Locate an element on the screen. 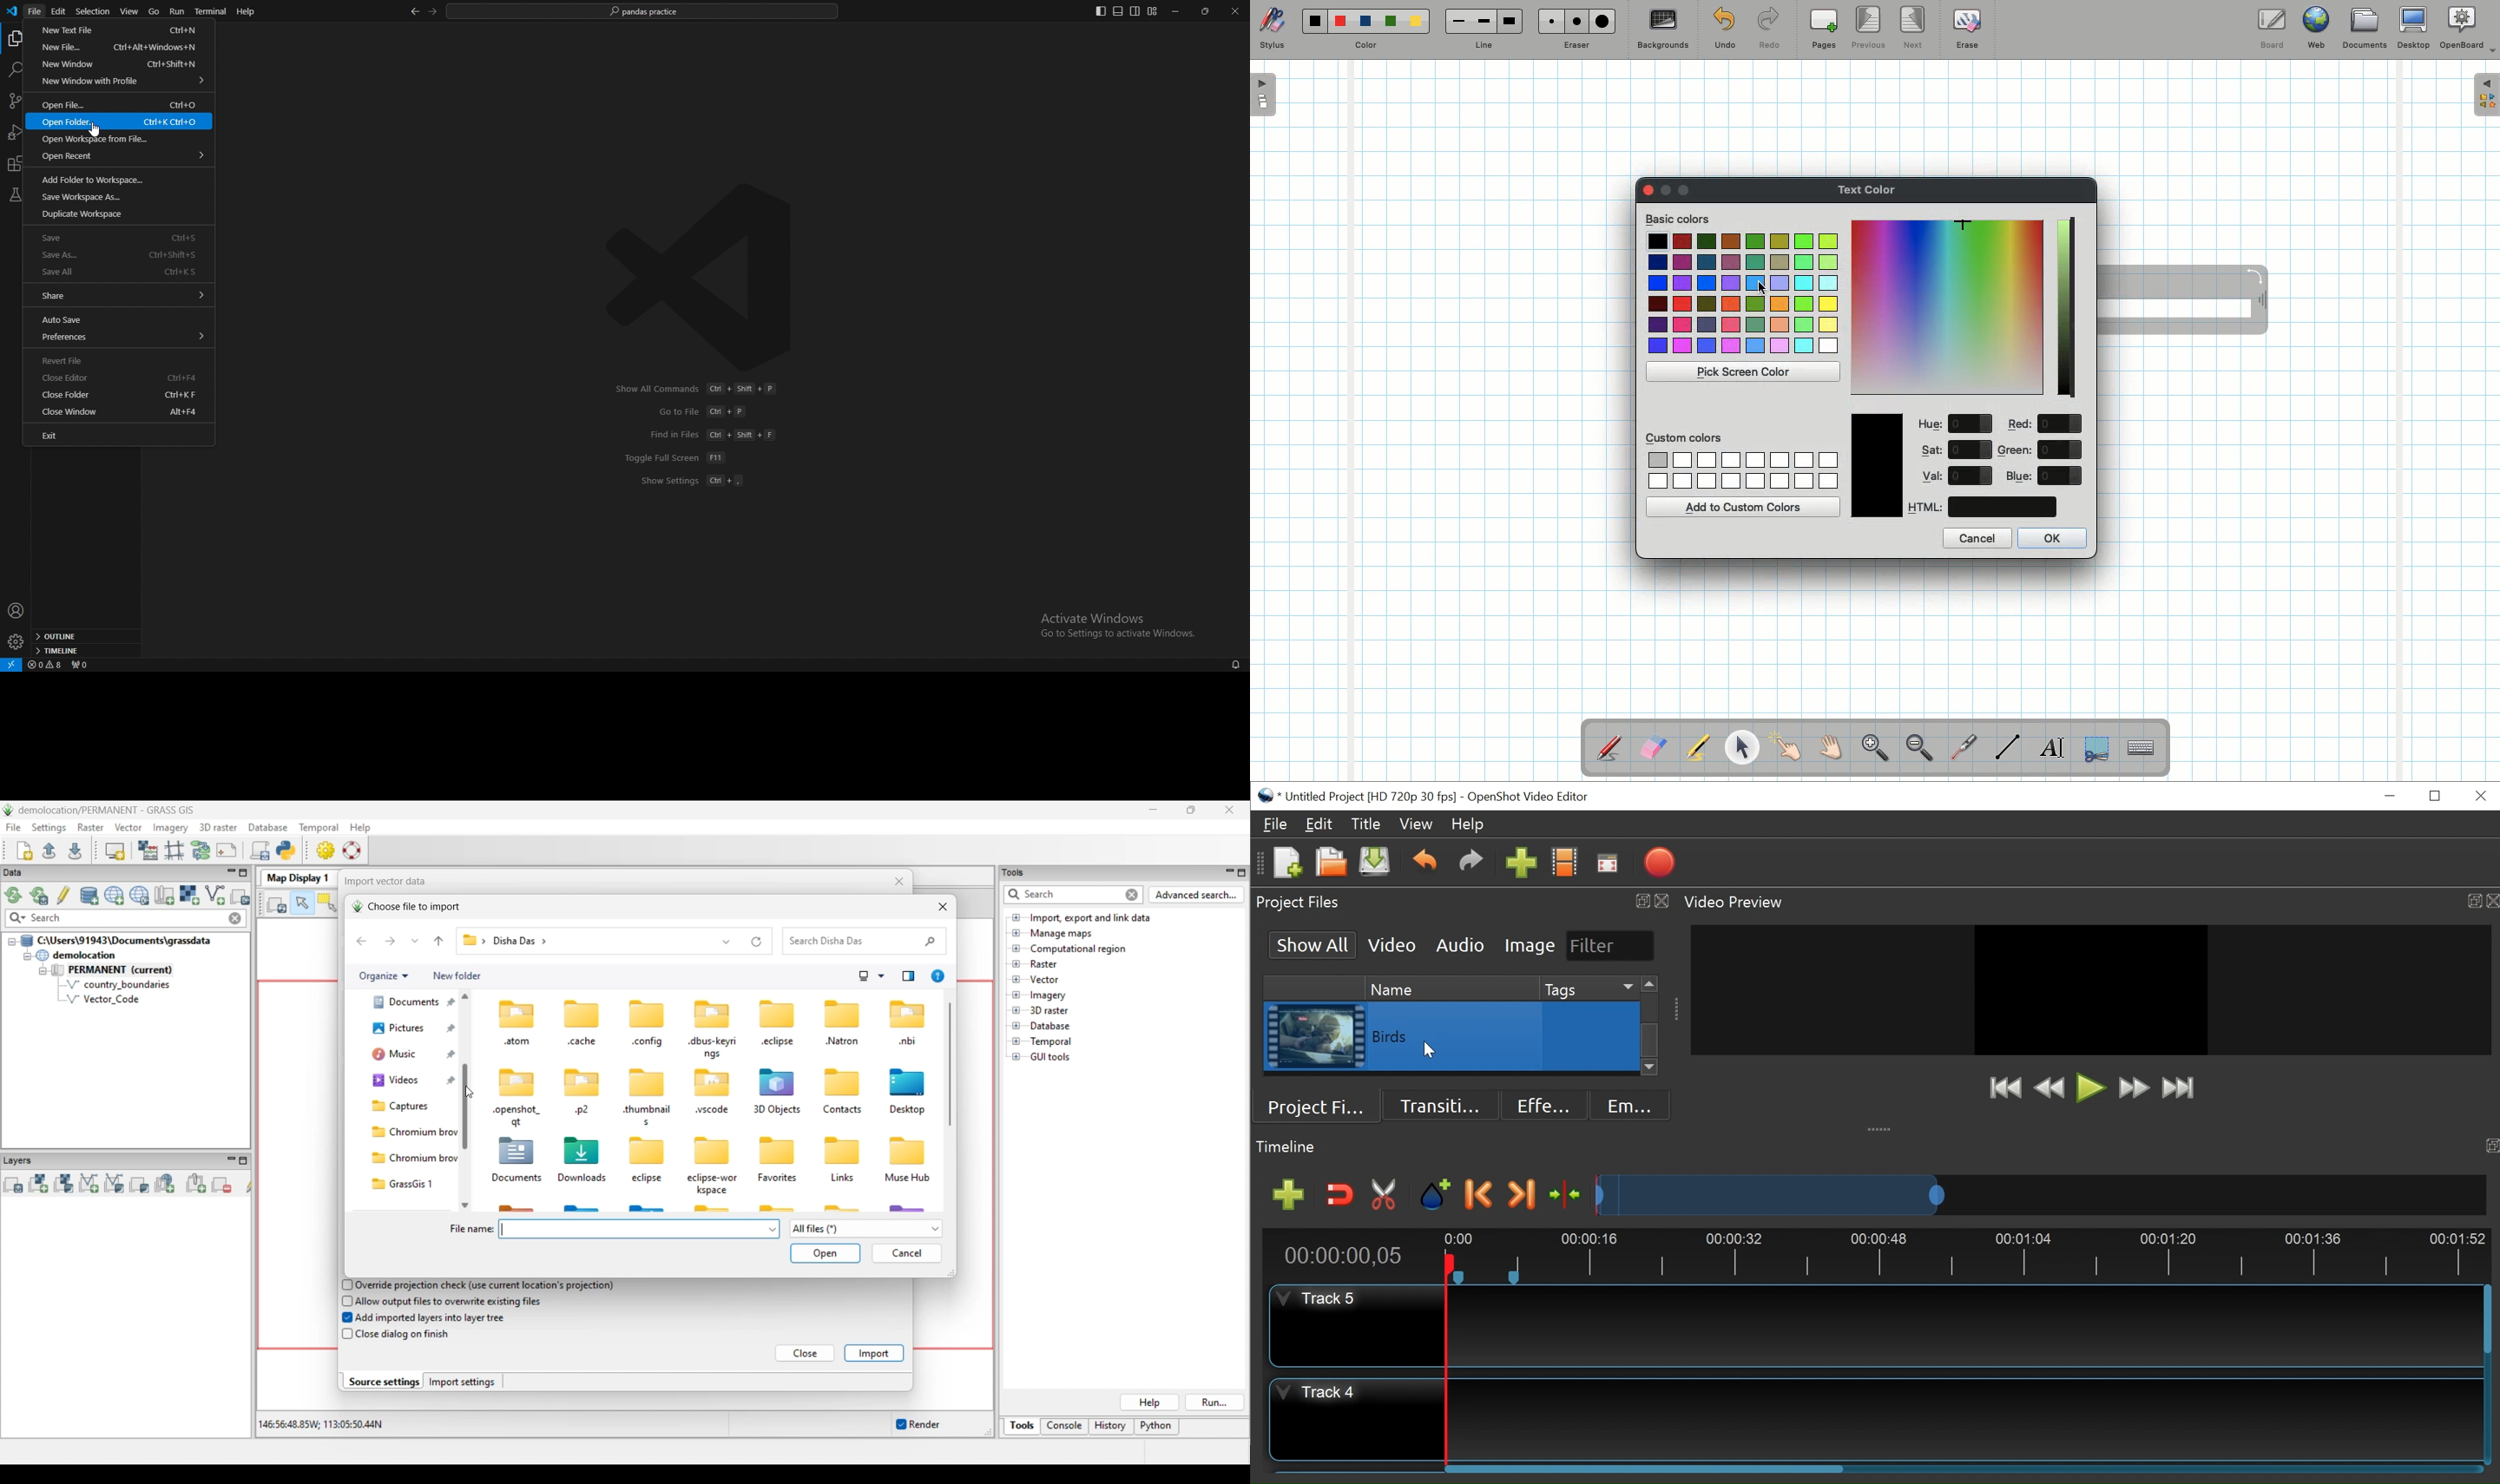 The height and width of the screenshot is (1484, 2520). Tags is located at coordinates (1587, 987).